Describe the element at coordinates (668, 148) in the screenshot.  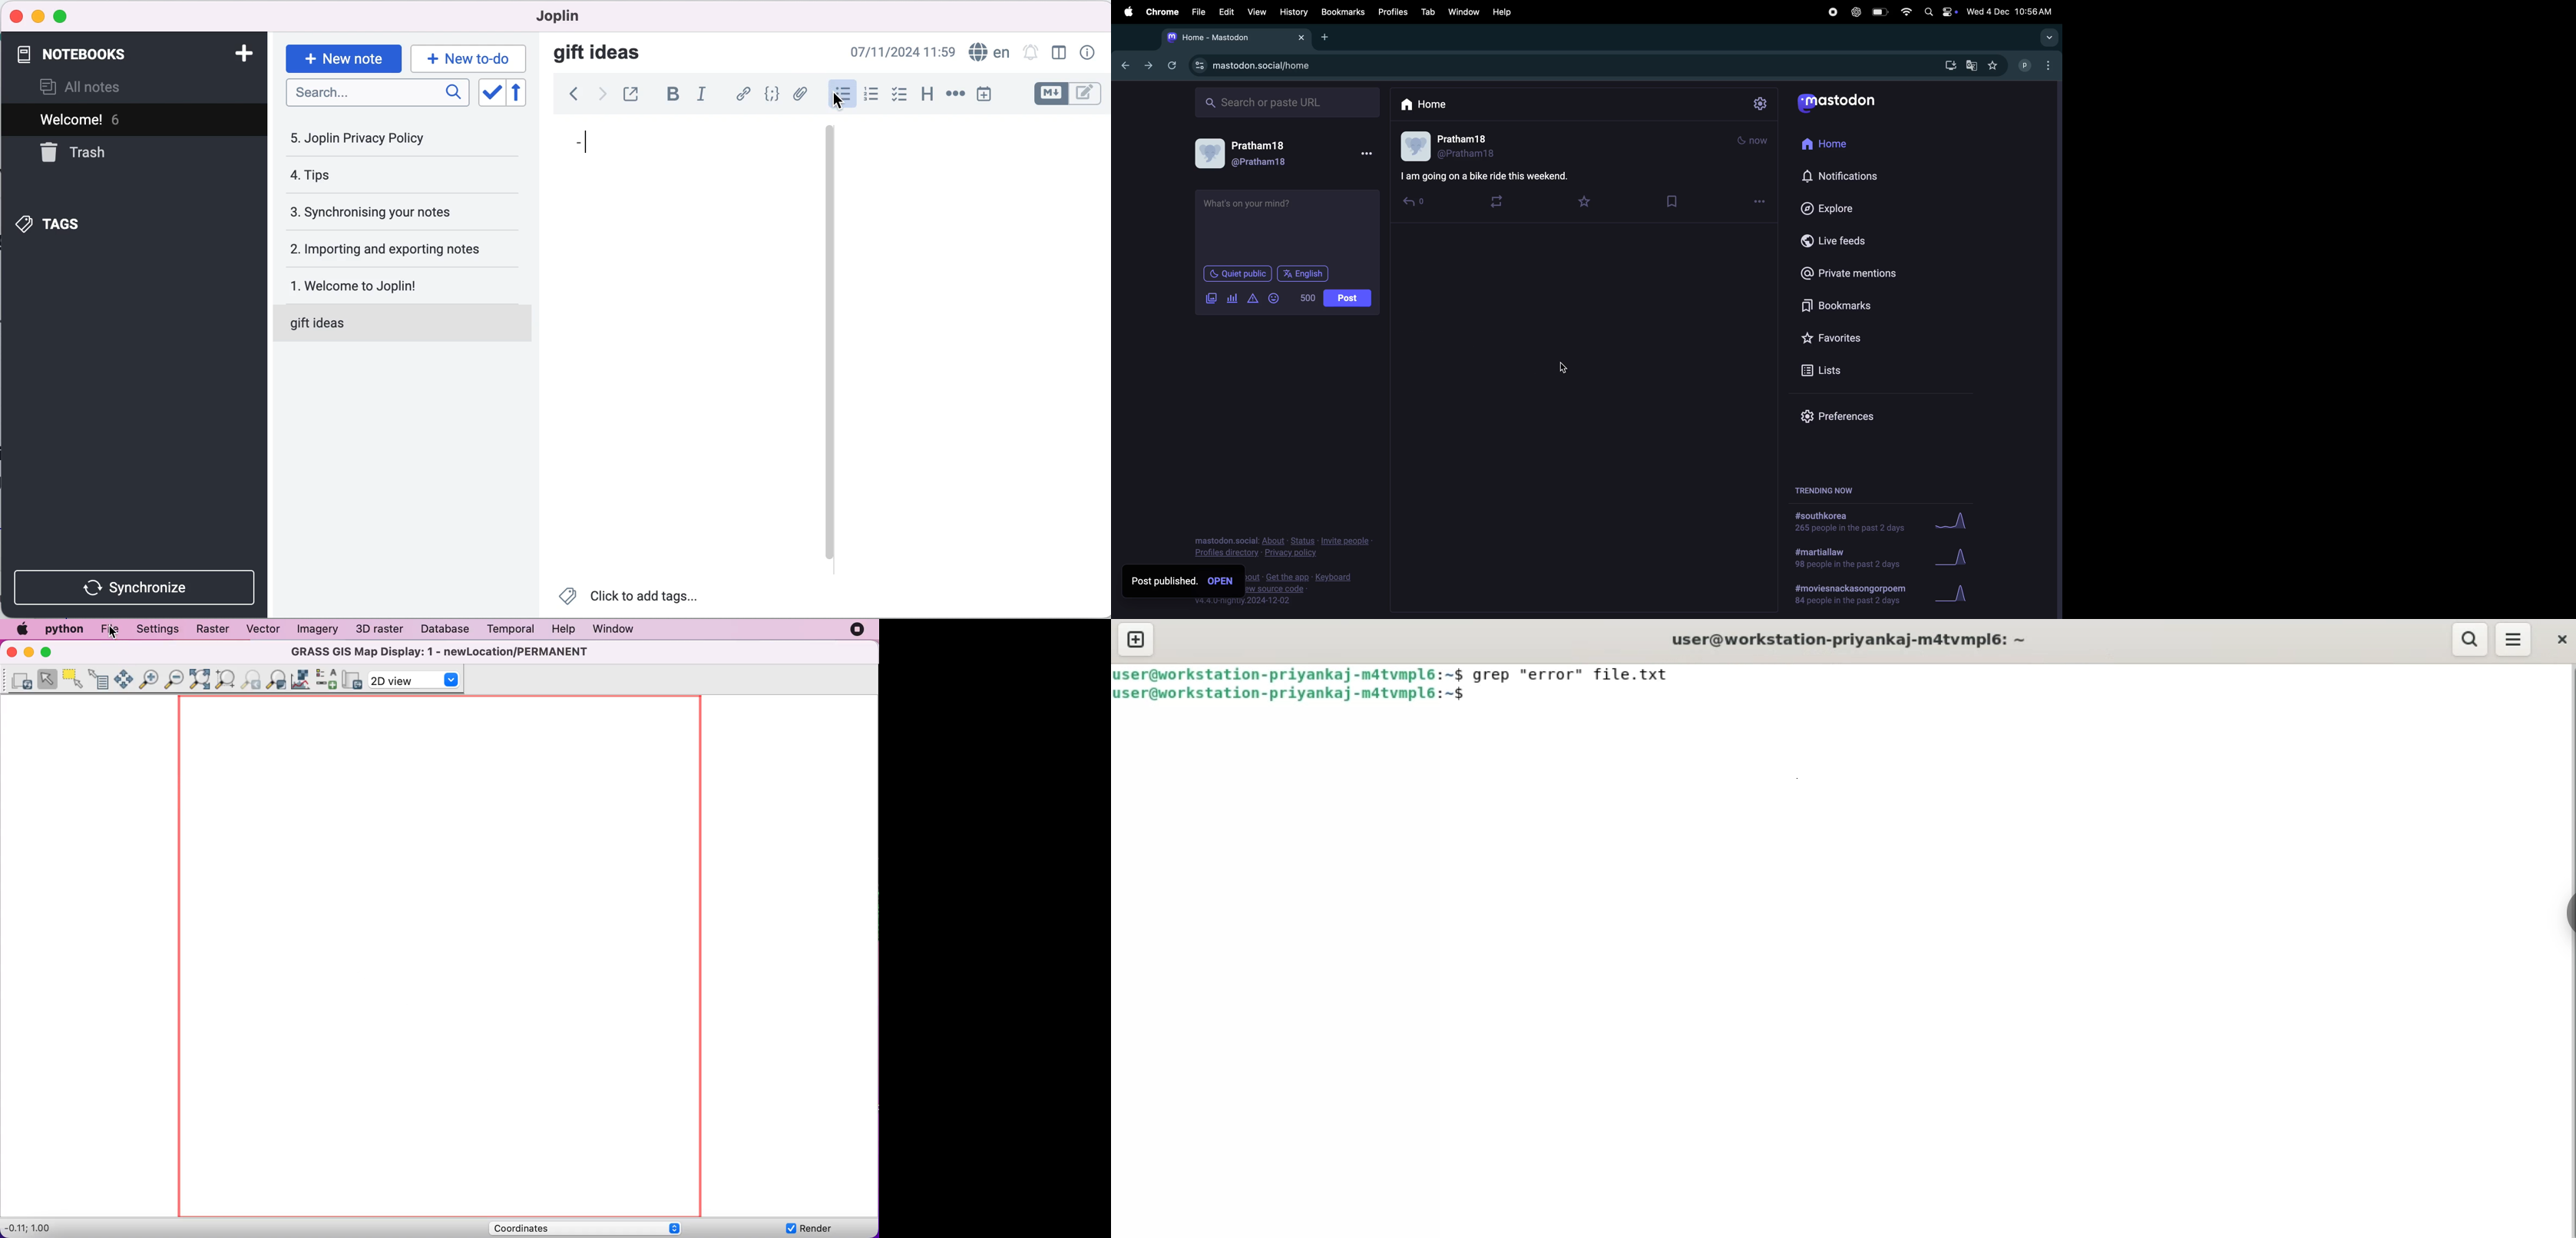
I see `bullet 1` at that location.